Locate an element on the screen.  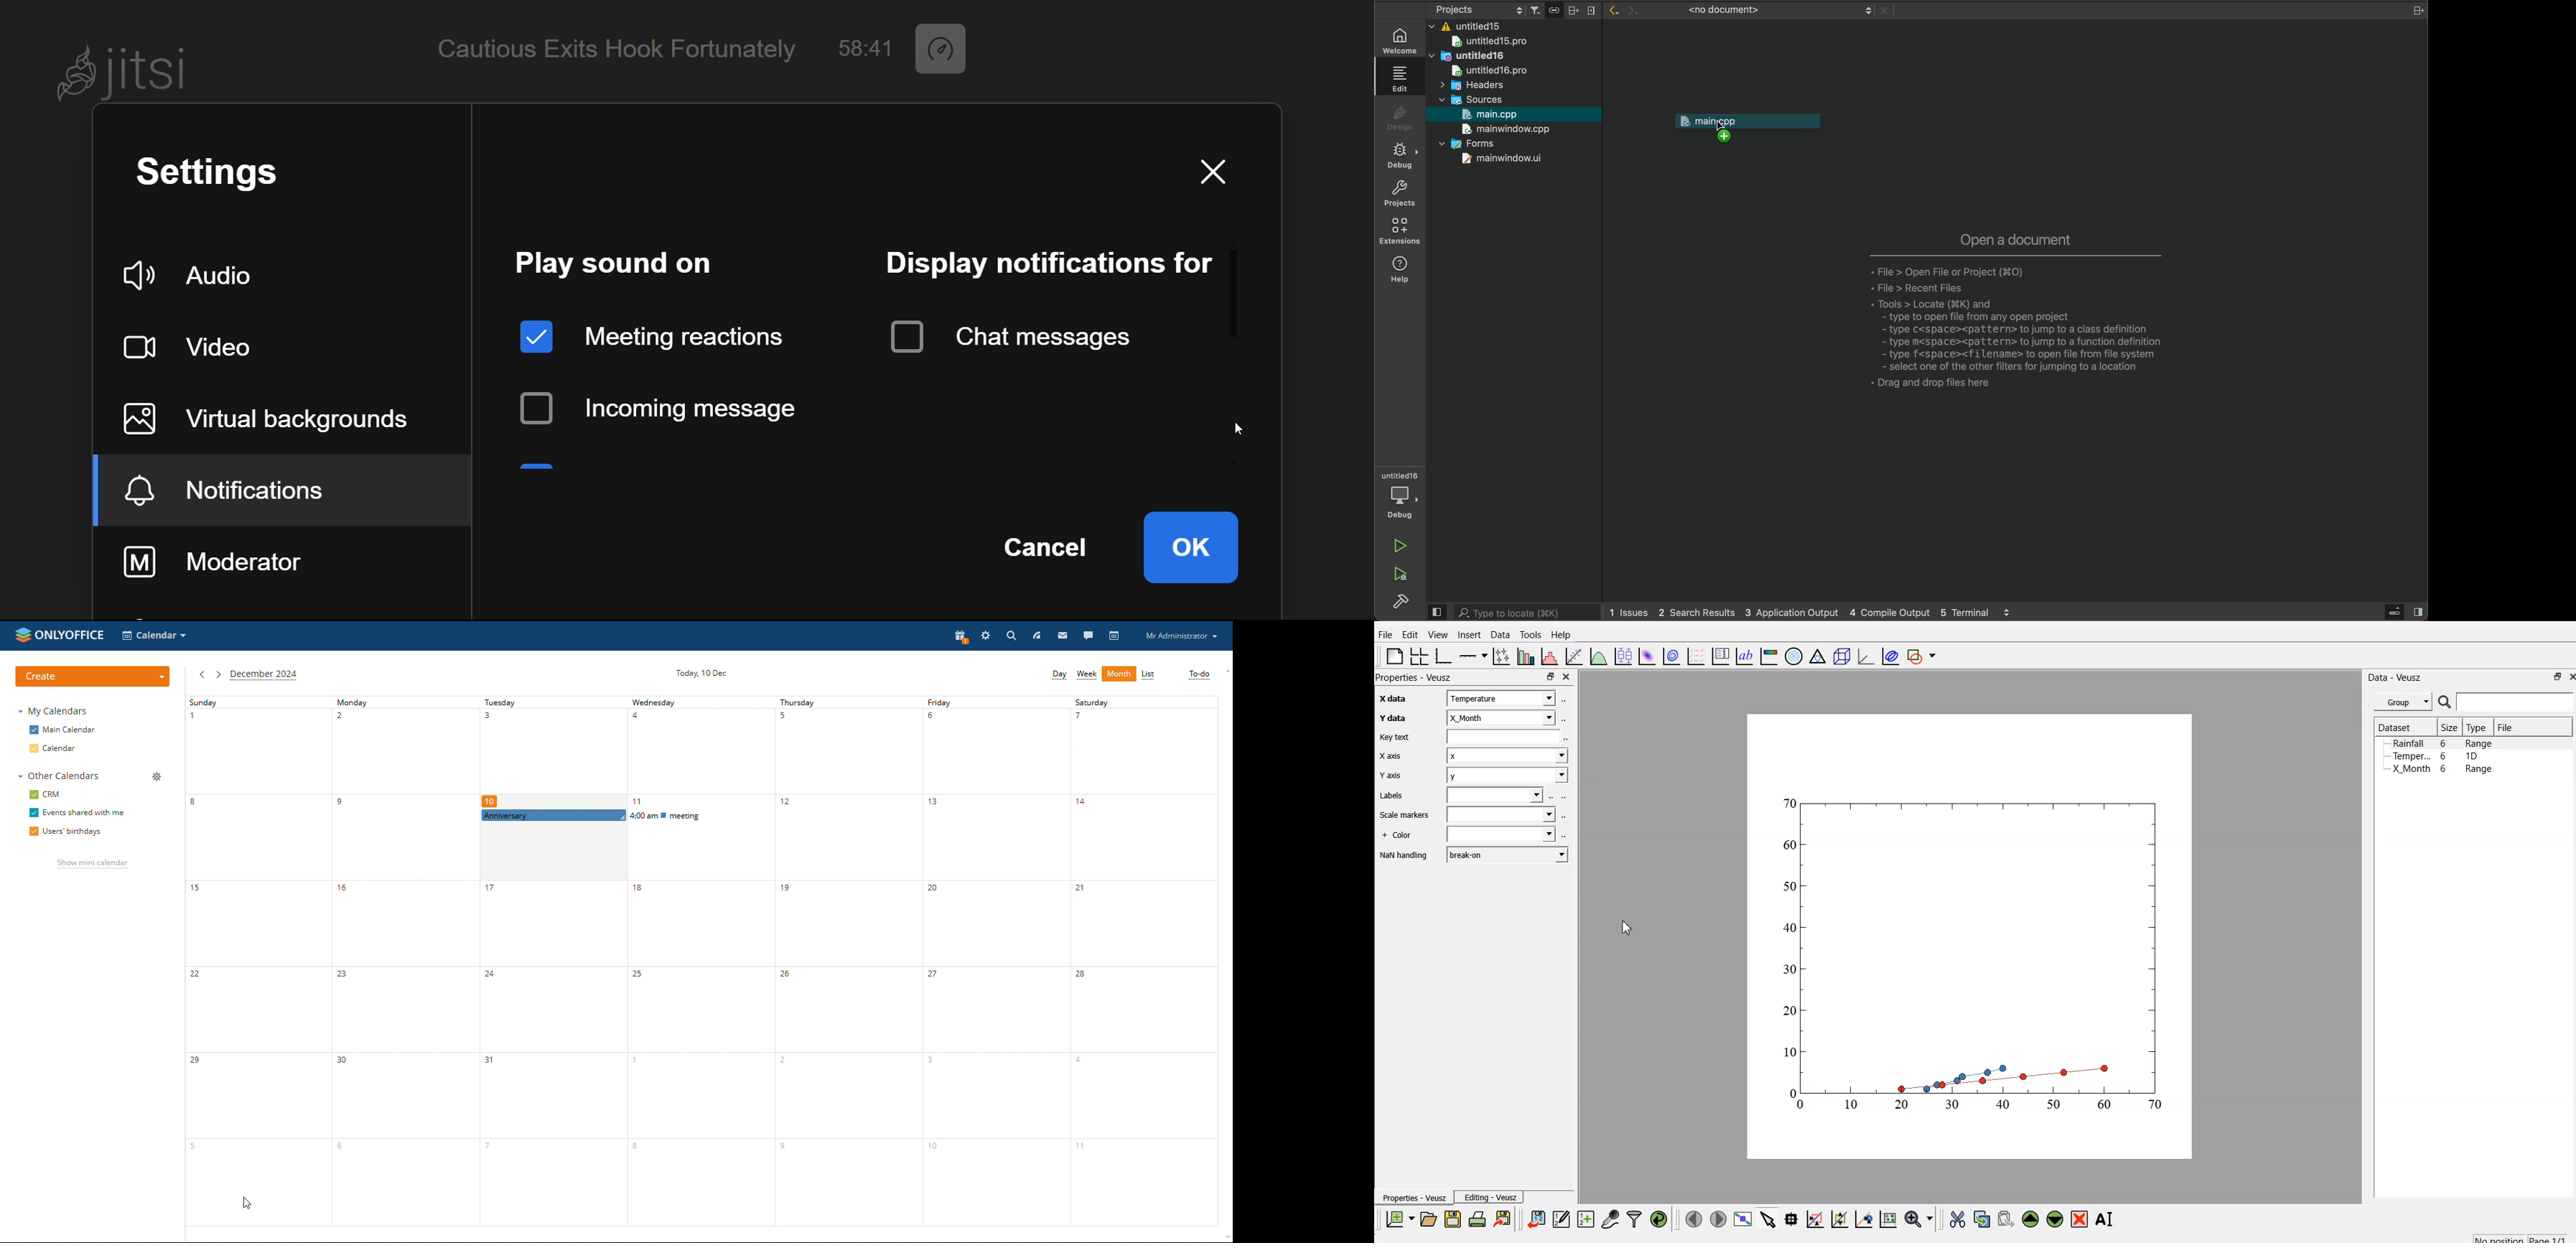
Dataset is located at coordinates (2395, 727).